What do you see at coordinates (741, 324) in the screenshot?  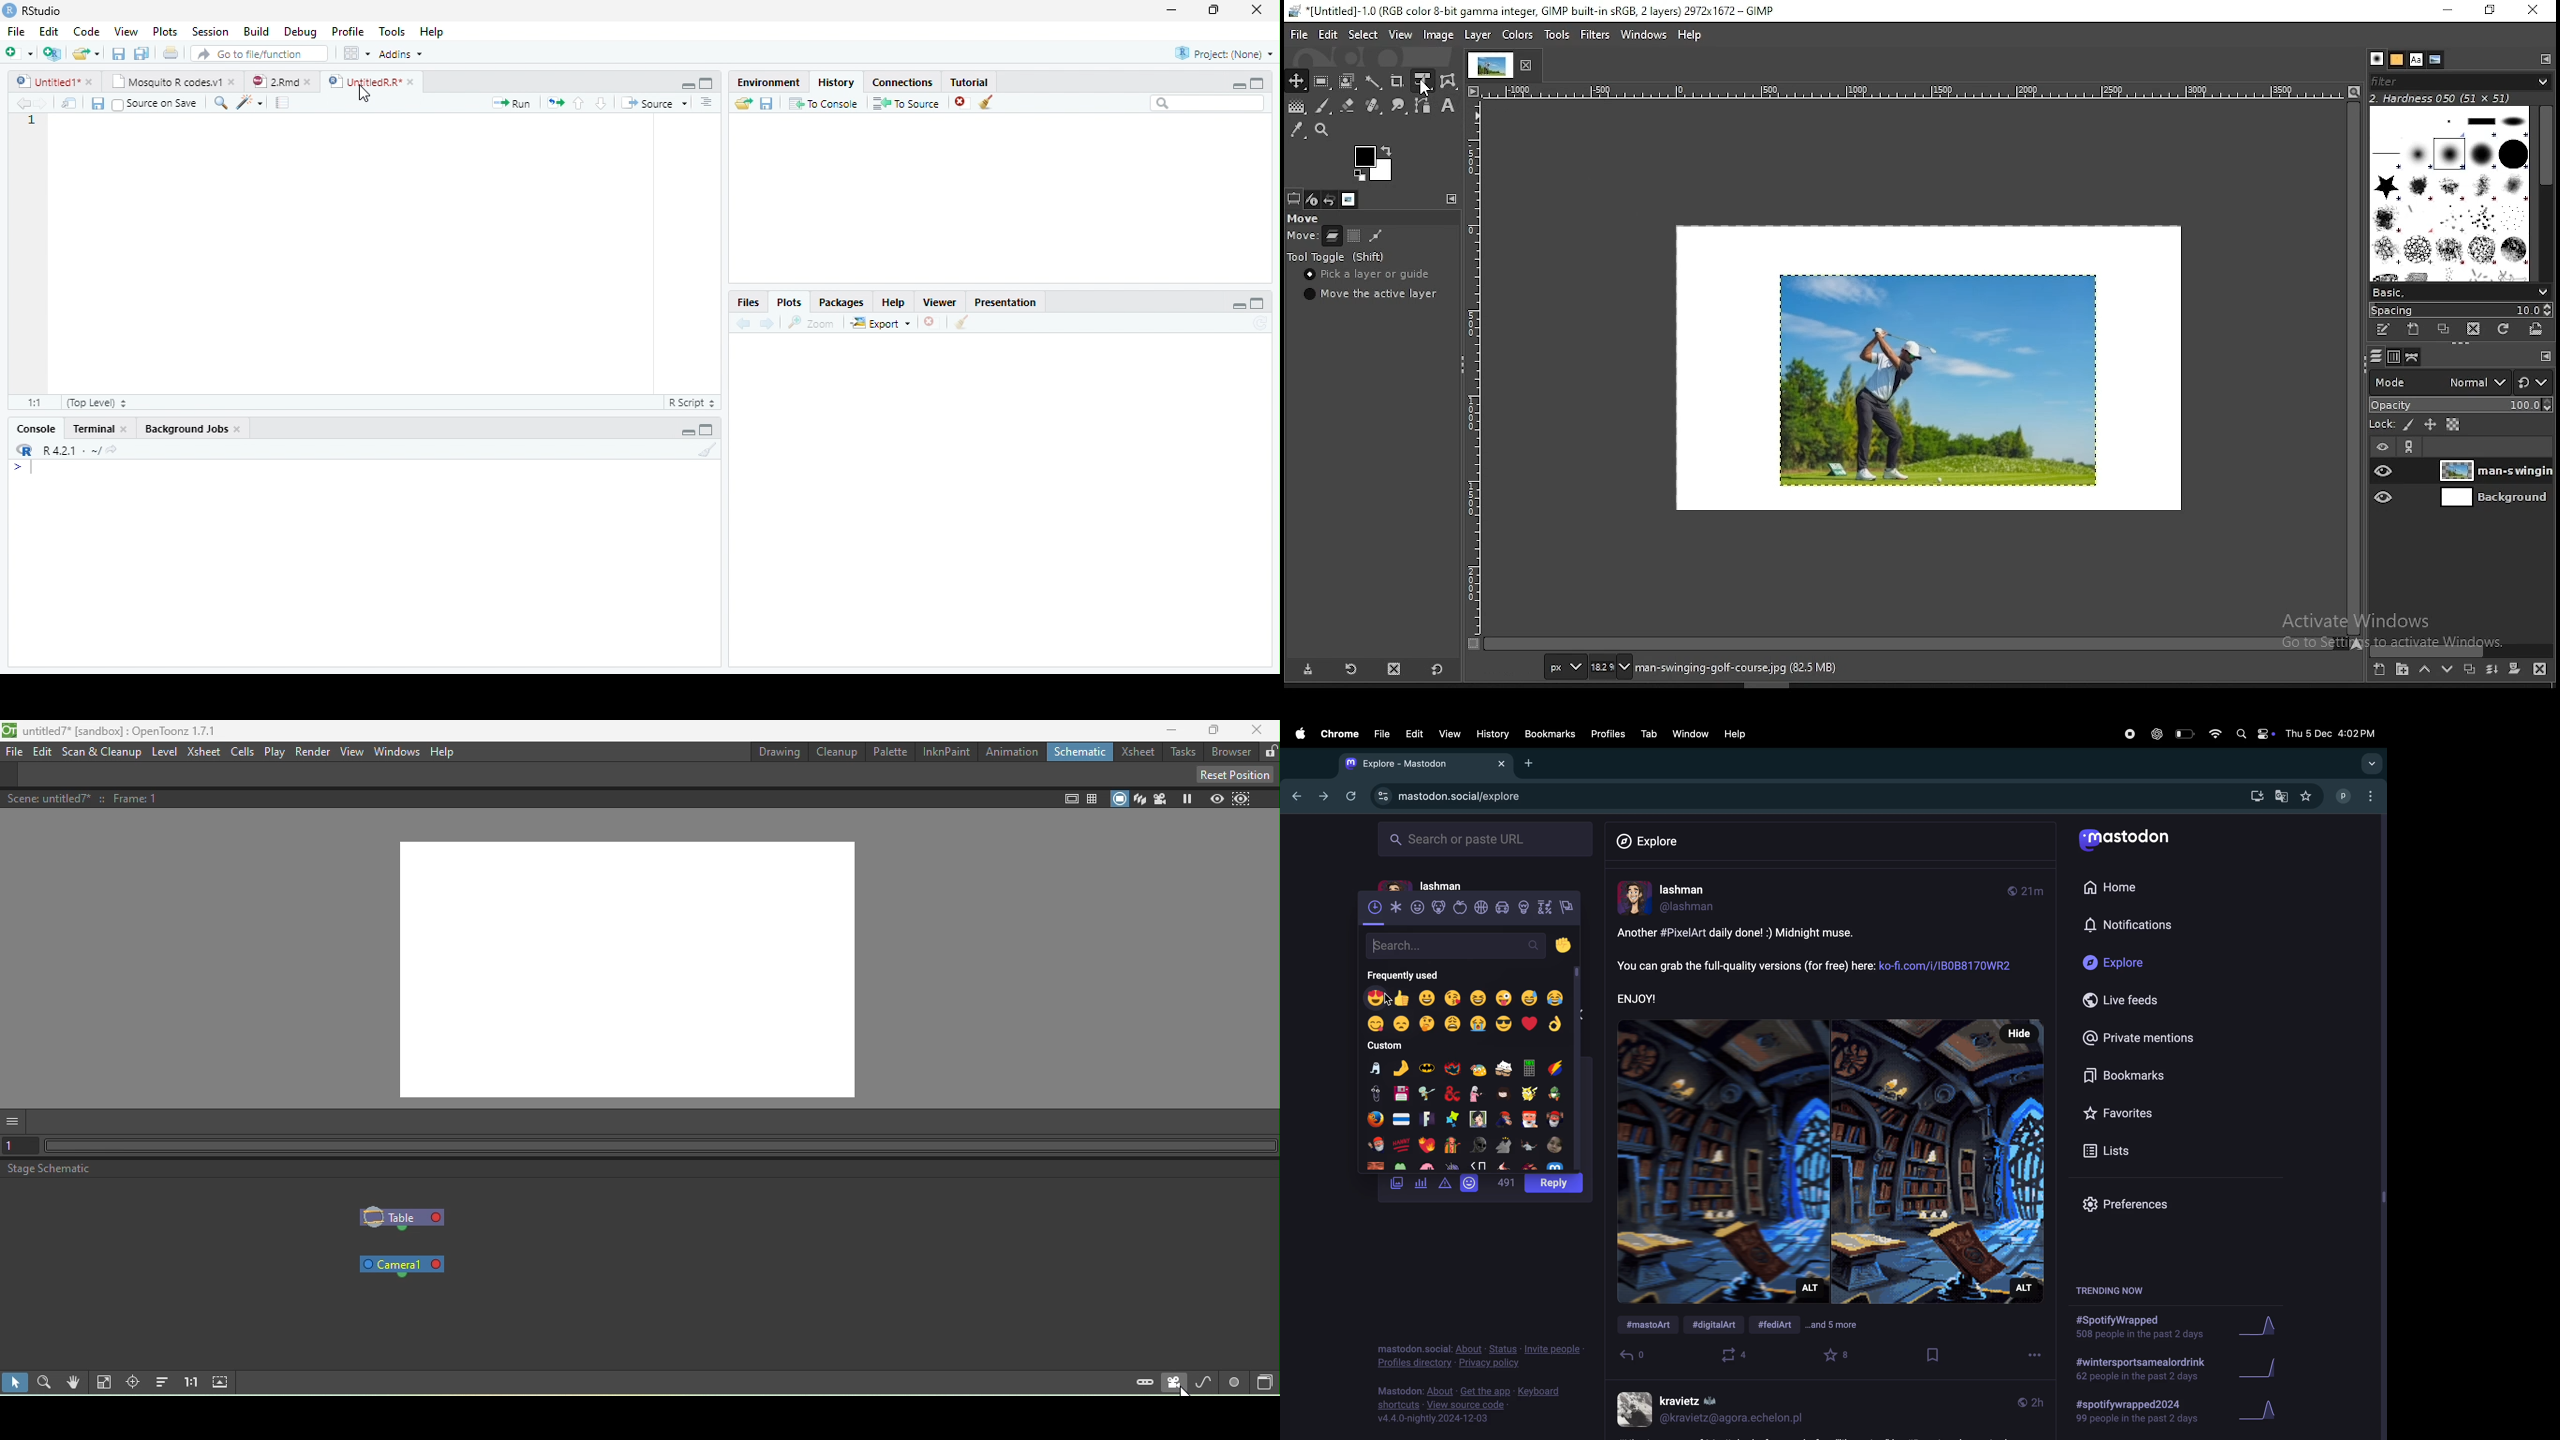 I see `Back` at bounding box center [741, 324].